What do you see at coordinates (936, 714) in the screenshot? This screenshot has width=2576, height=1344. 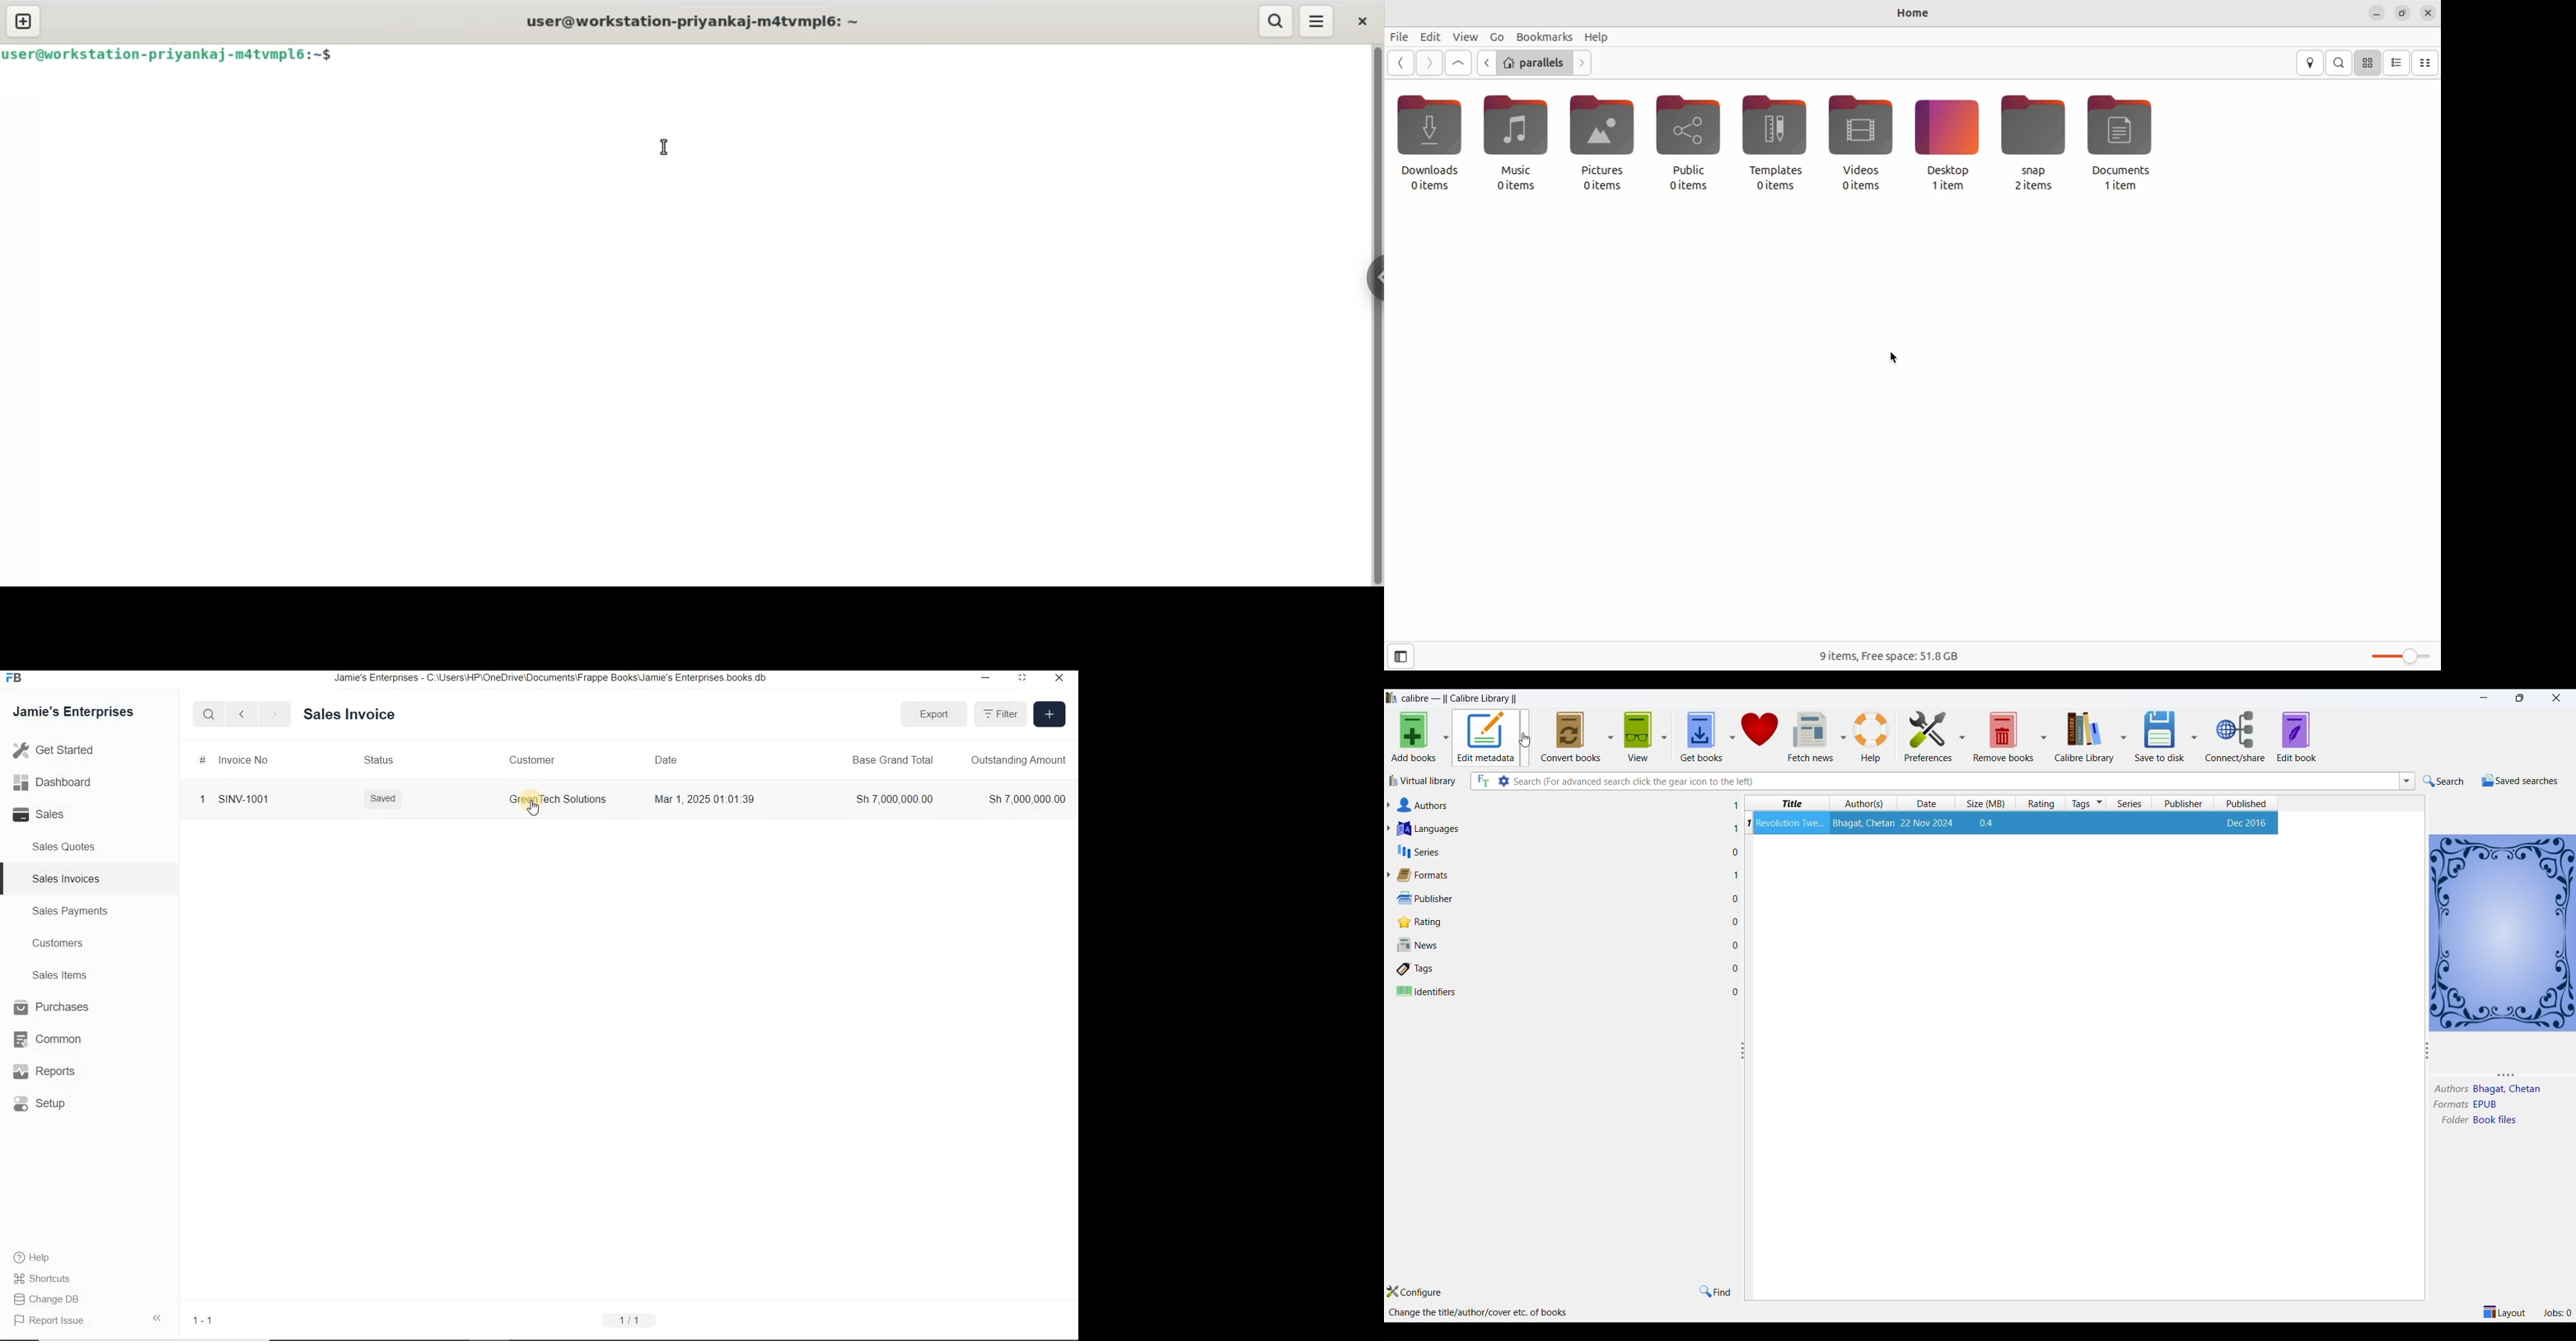 I see `Export` at bounding box center [936, 714].